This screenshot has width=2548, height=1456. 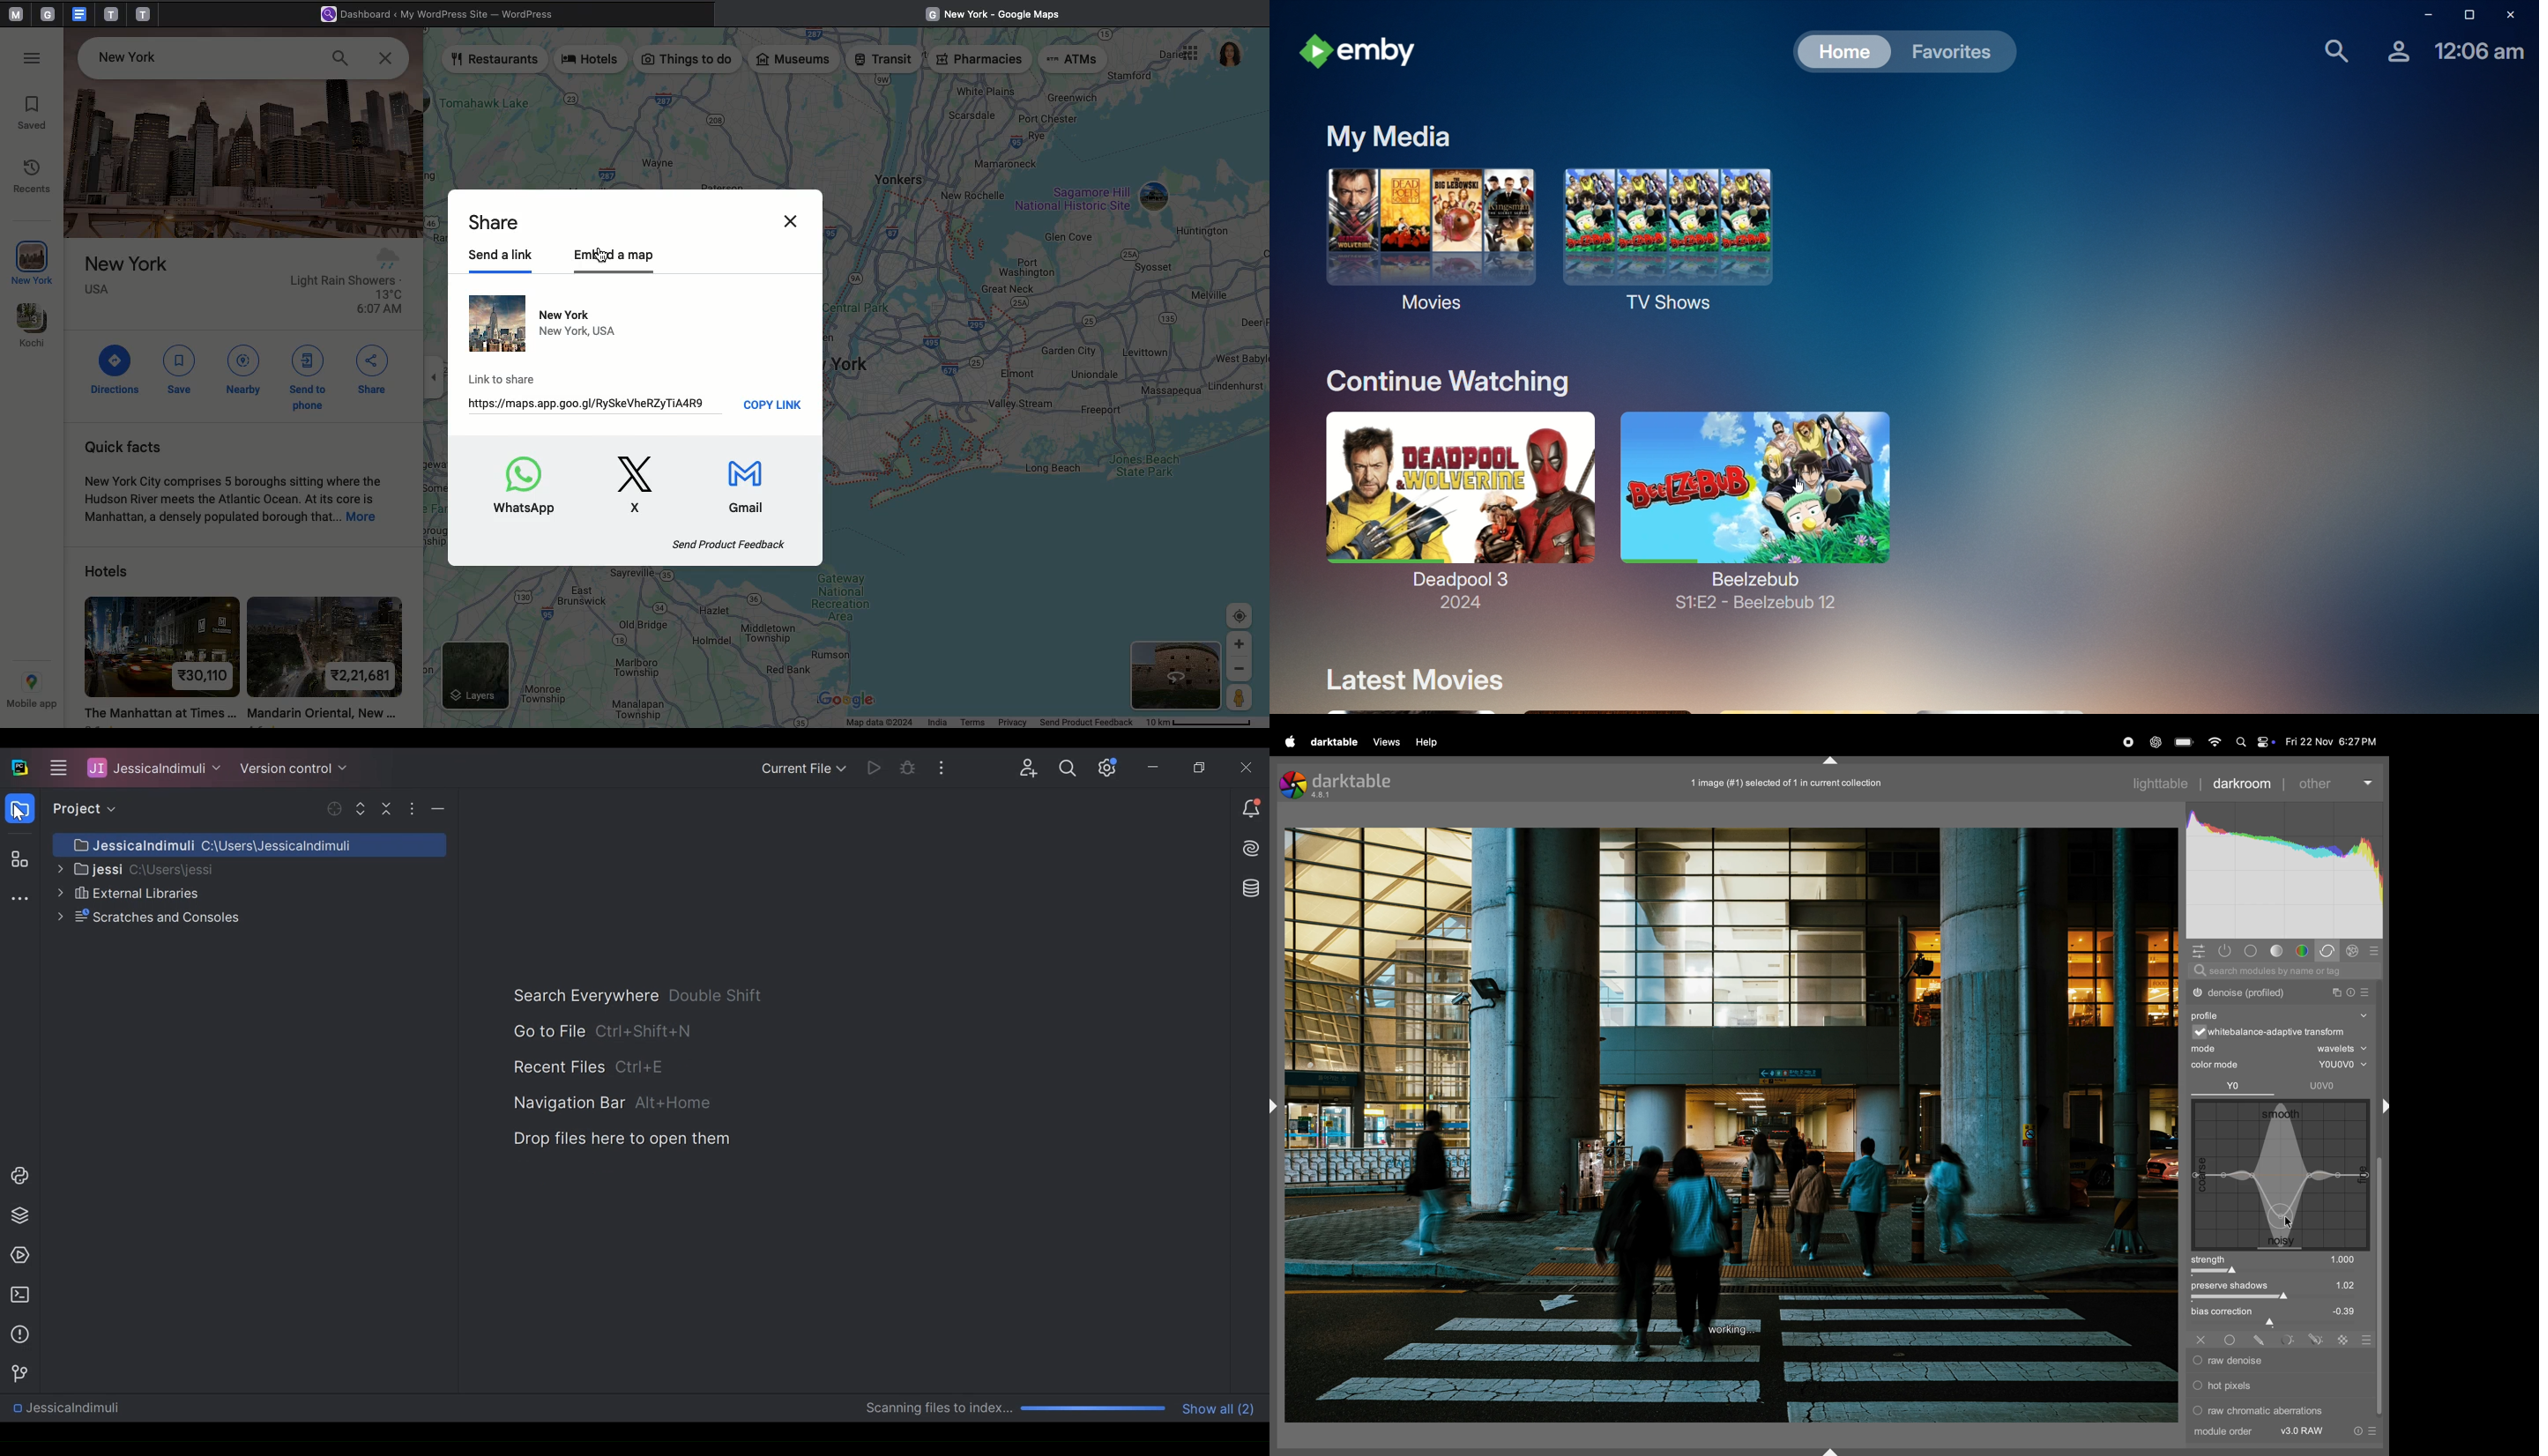 What do you see at coordinates (2199, 952) in the screenshot?
I see `quick acess panel` at bounding box center [2199, 952].